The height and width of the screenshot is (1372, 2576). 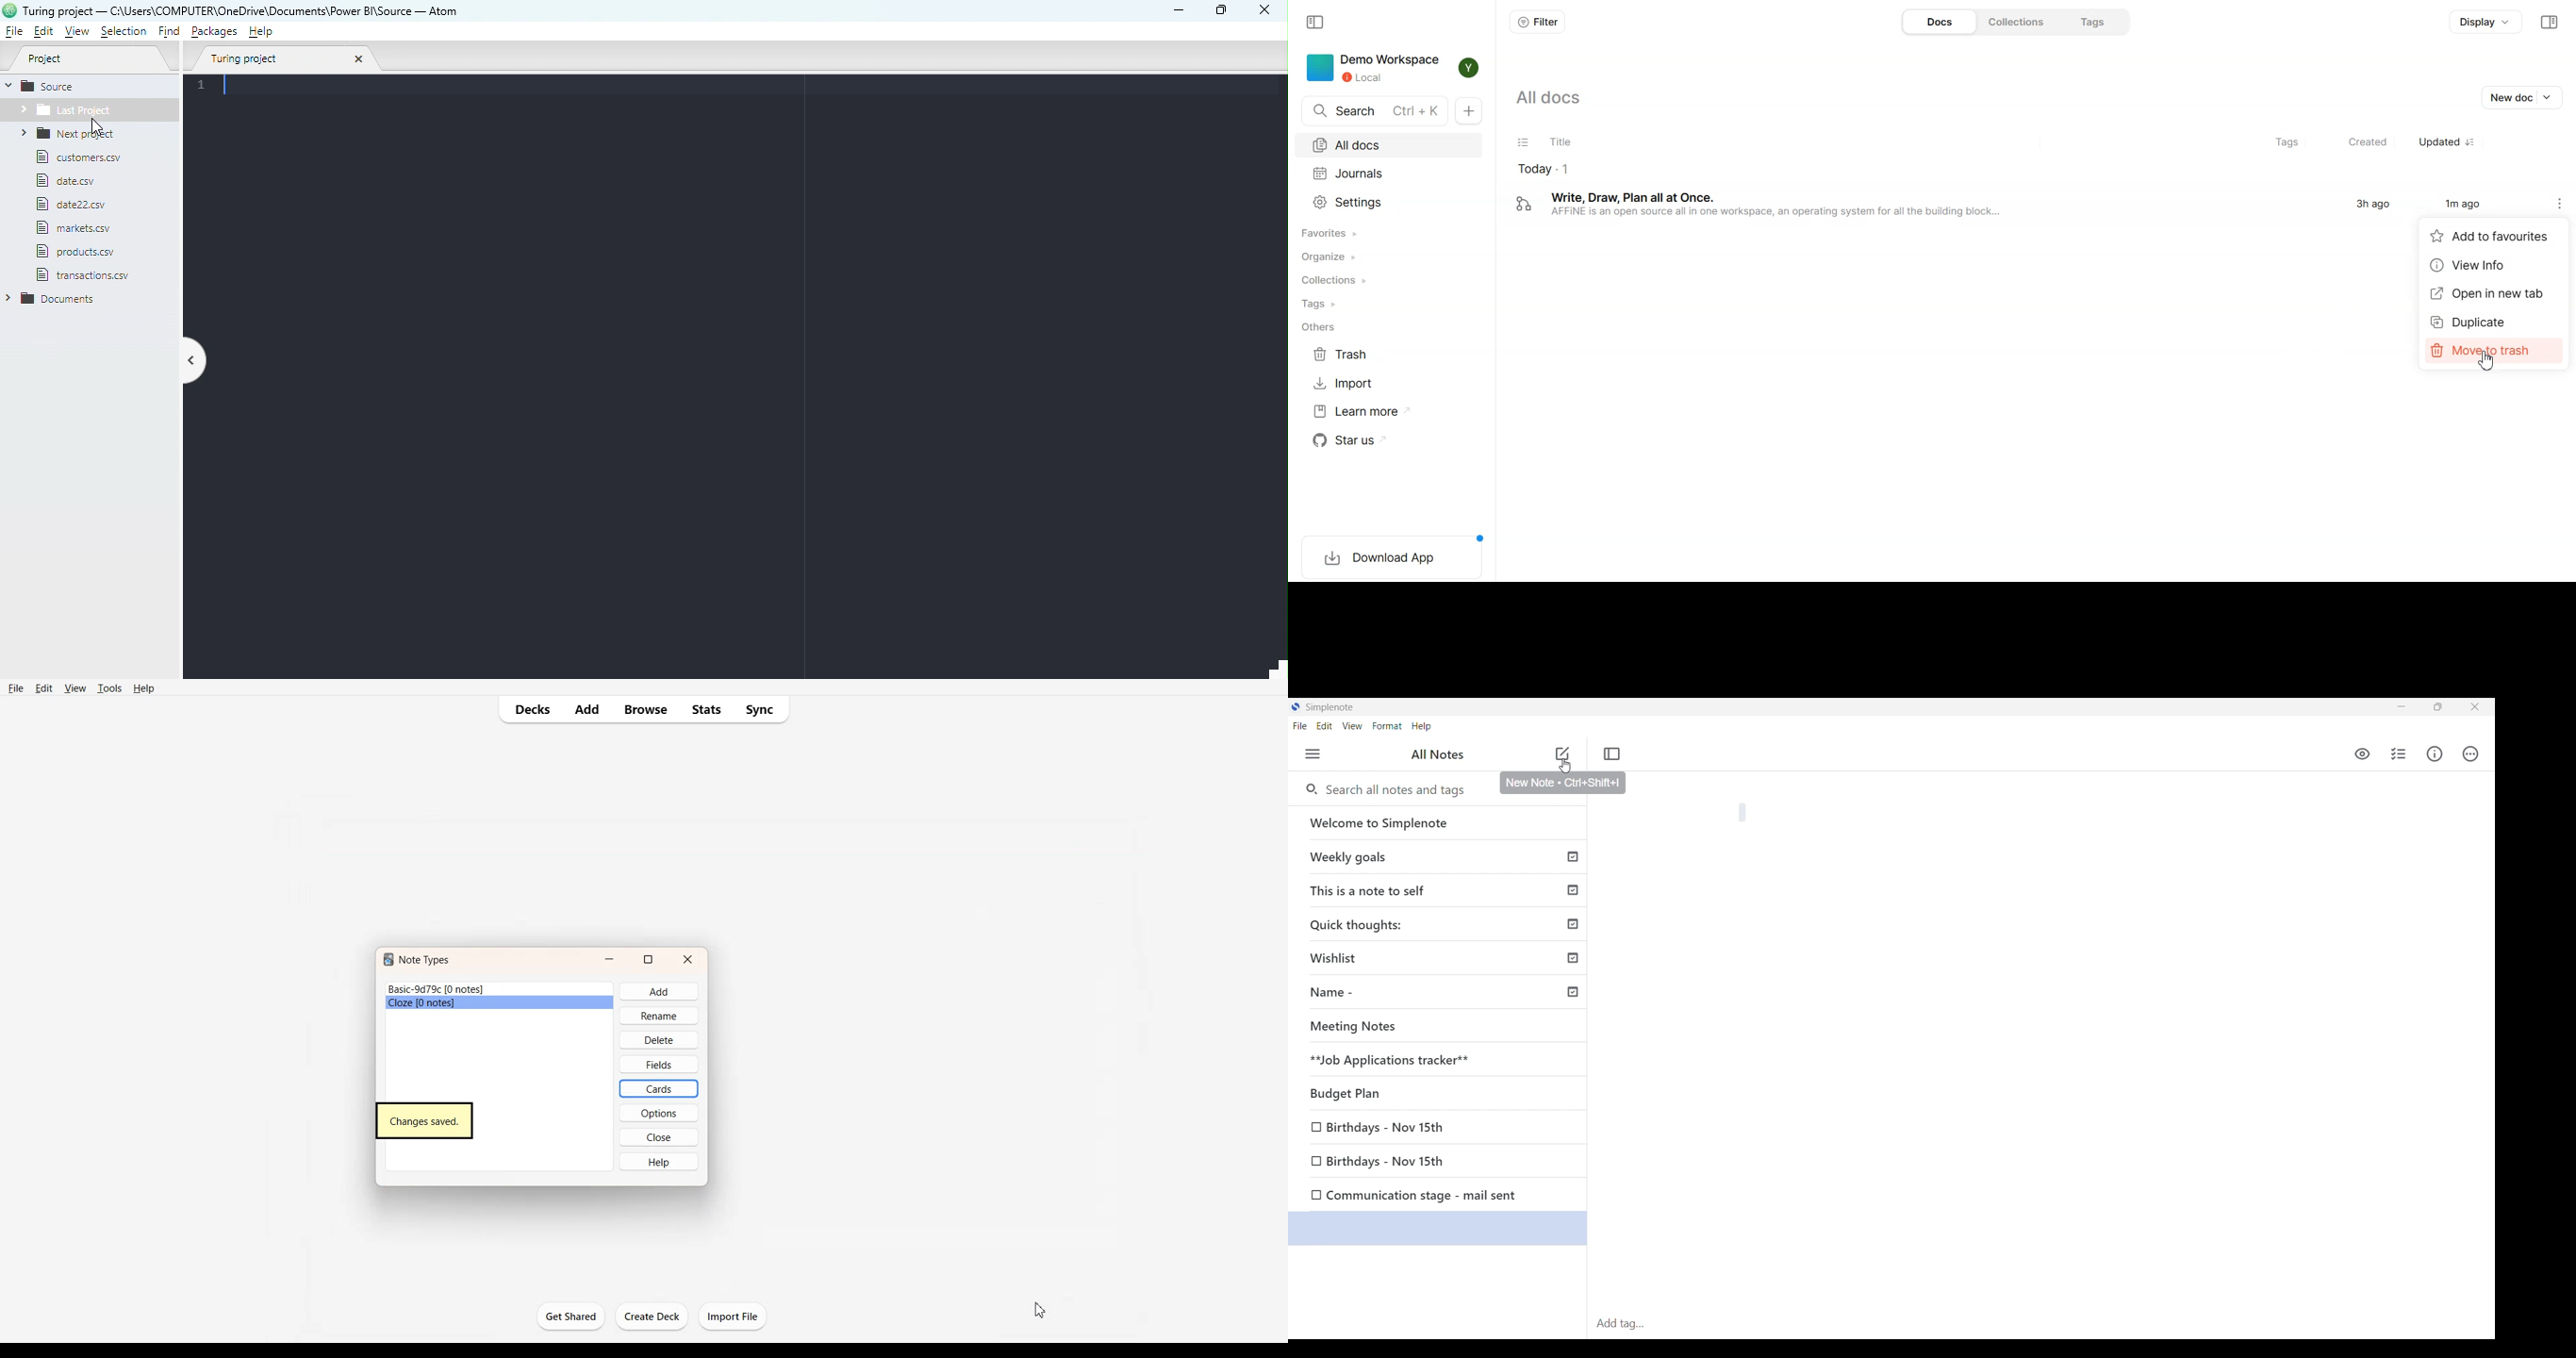 What do you see at coordinates (74, 205) in the screenshot?
I see `file` at bounding box center [74, 205].